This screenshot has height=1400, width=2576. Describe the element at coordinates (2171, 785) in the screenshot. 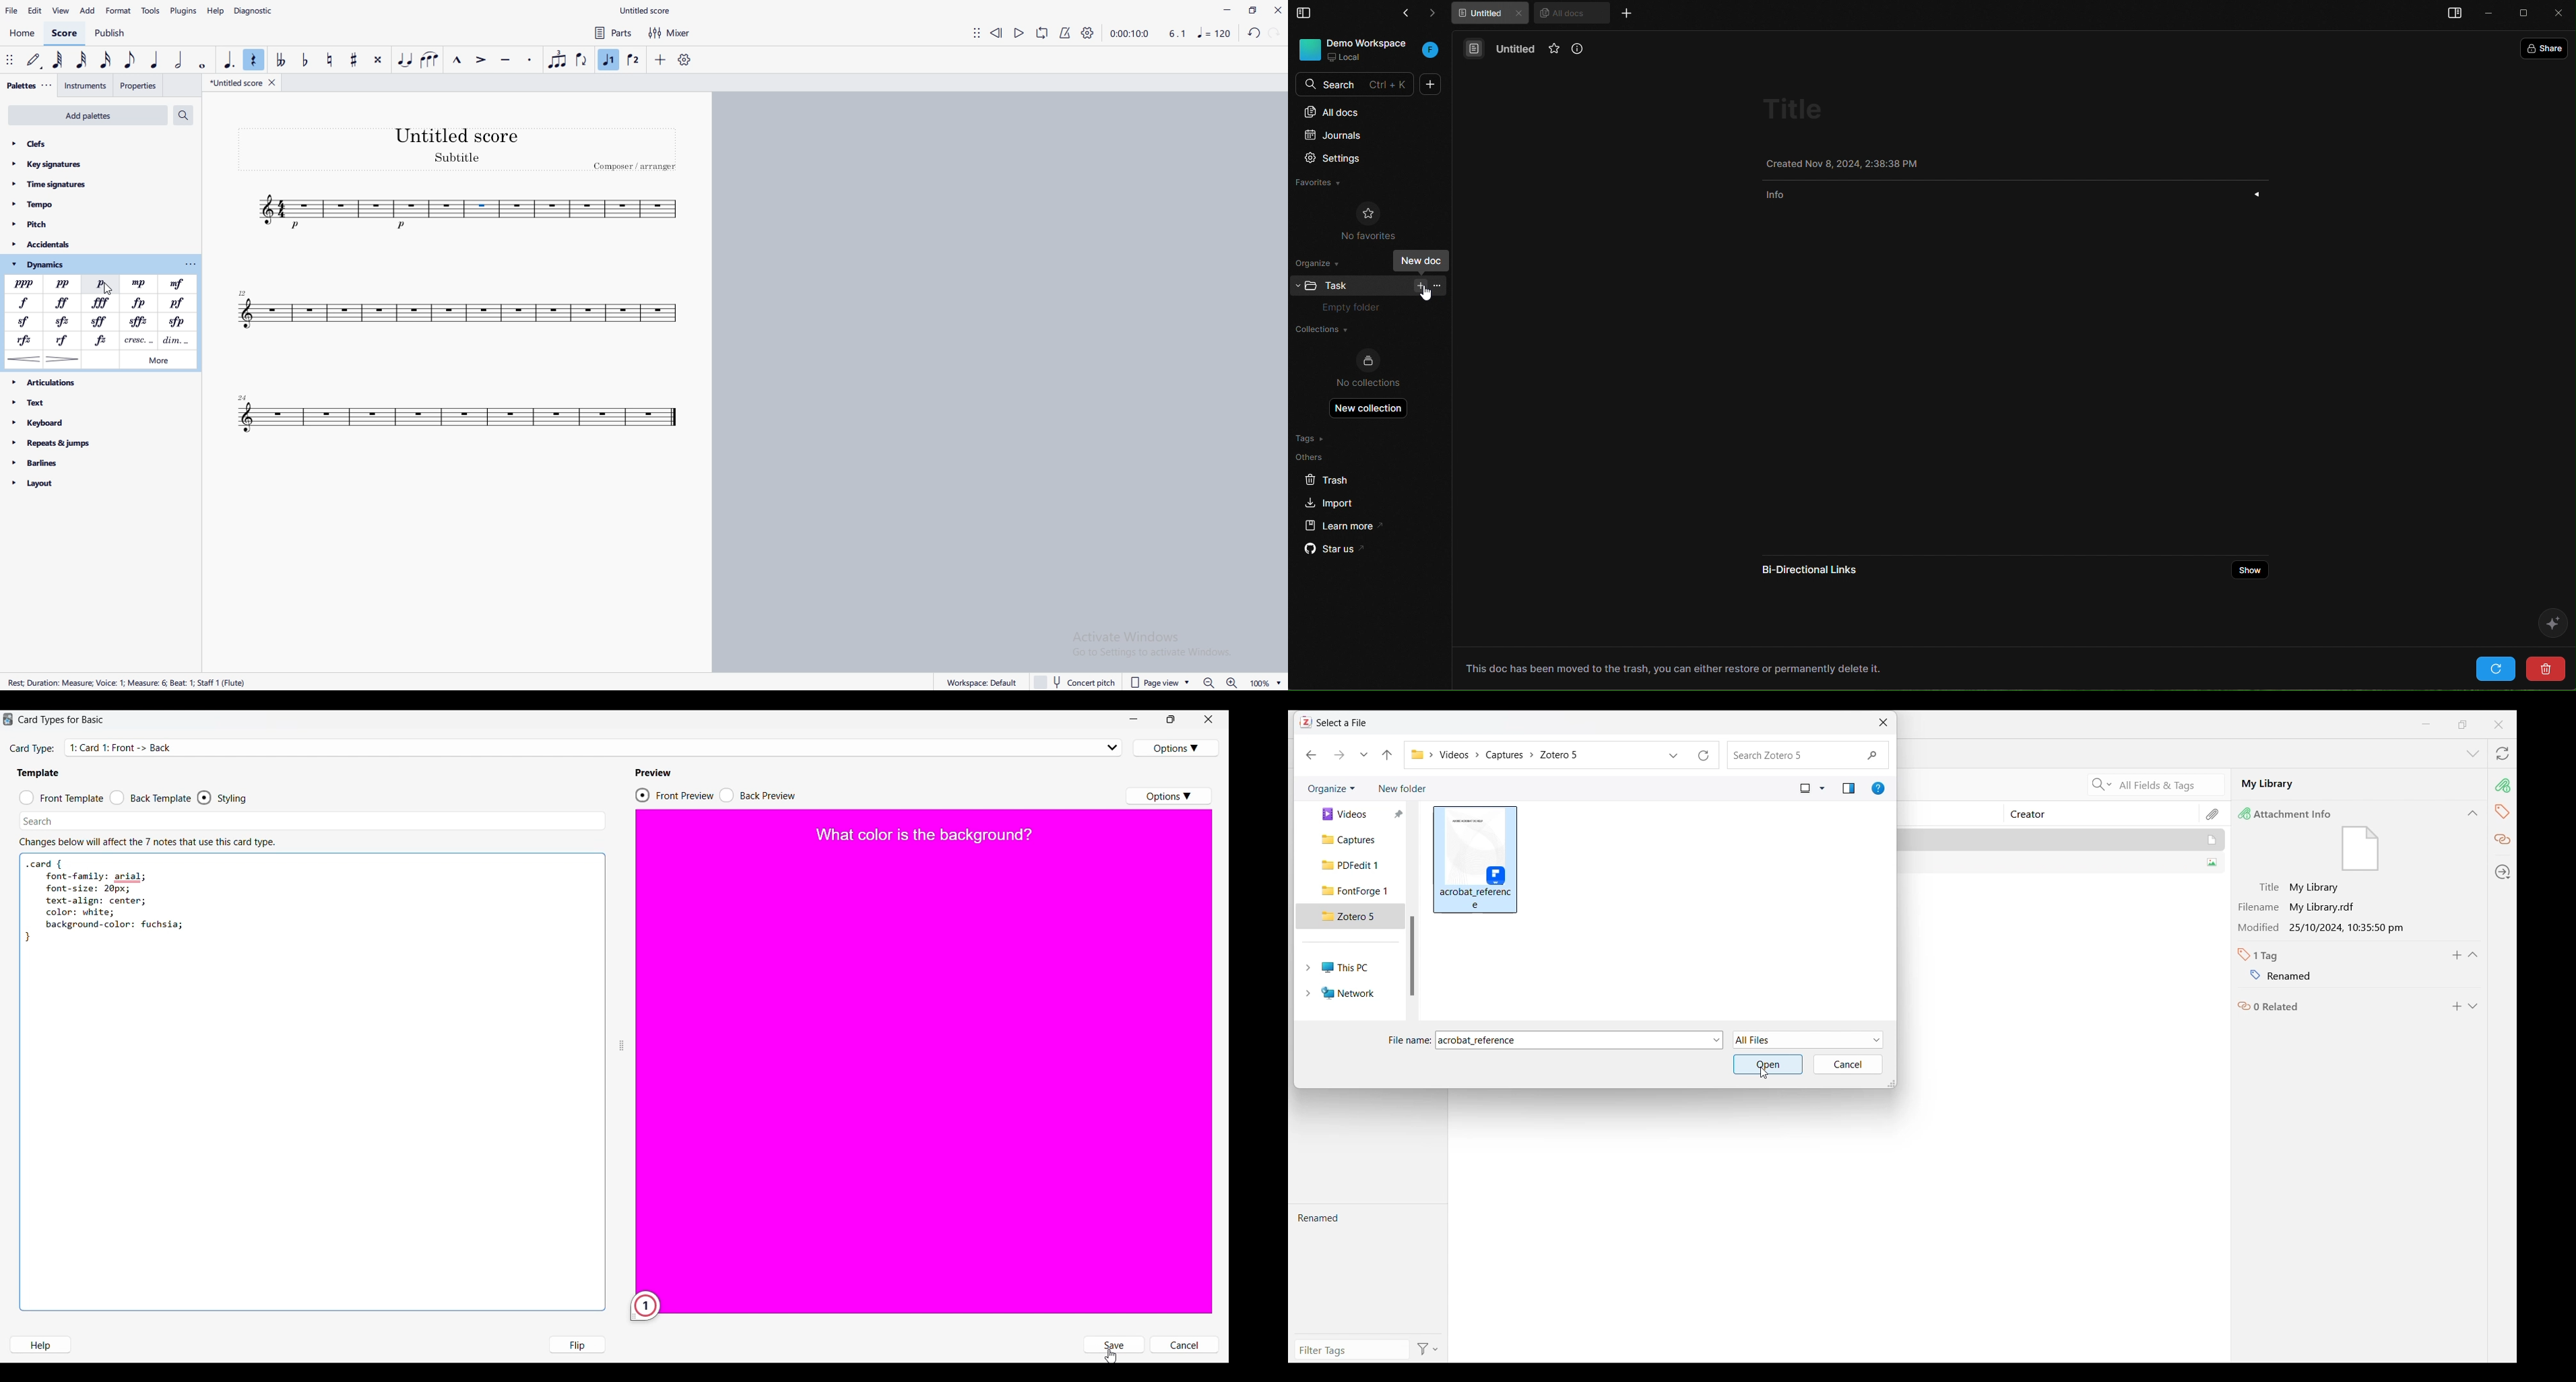

I see `All Fields & Tags` at that location.